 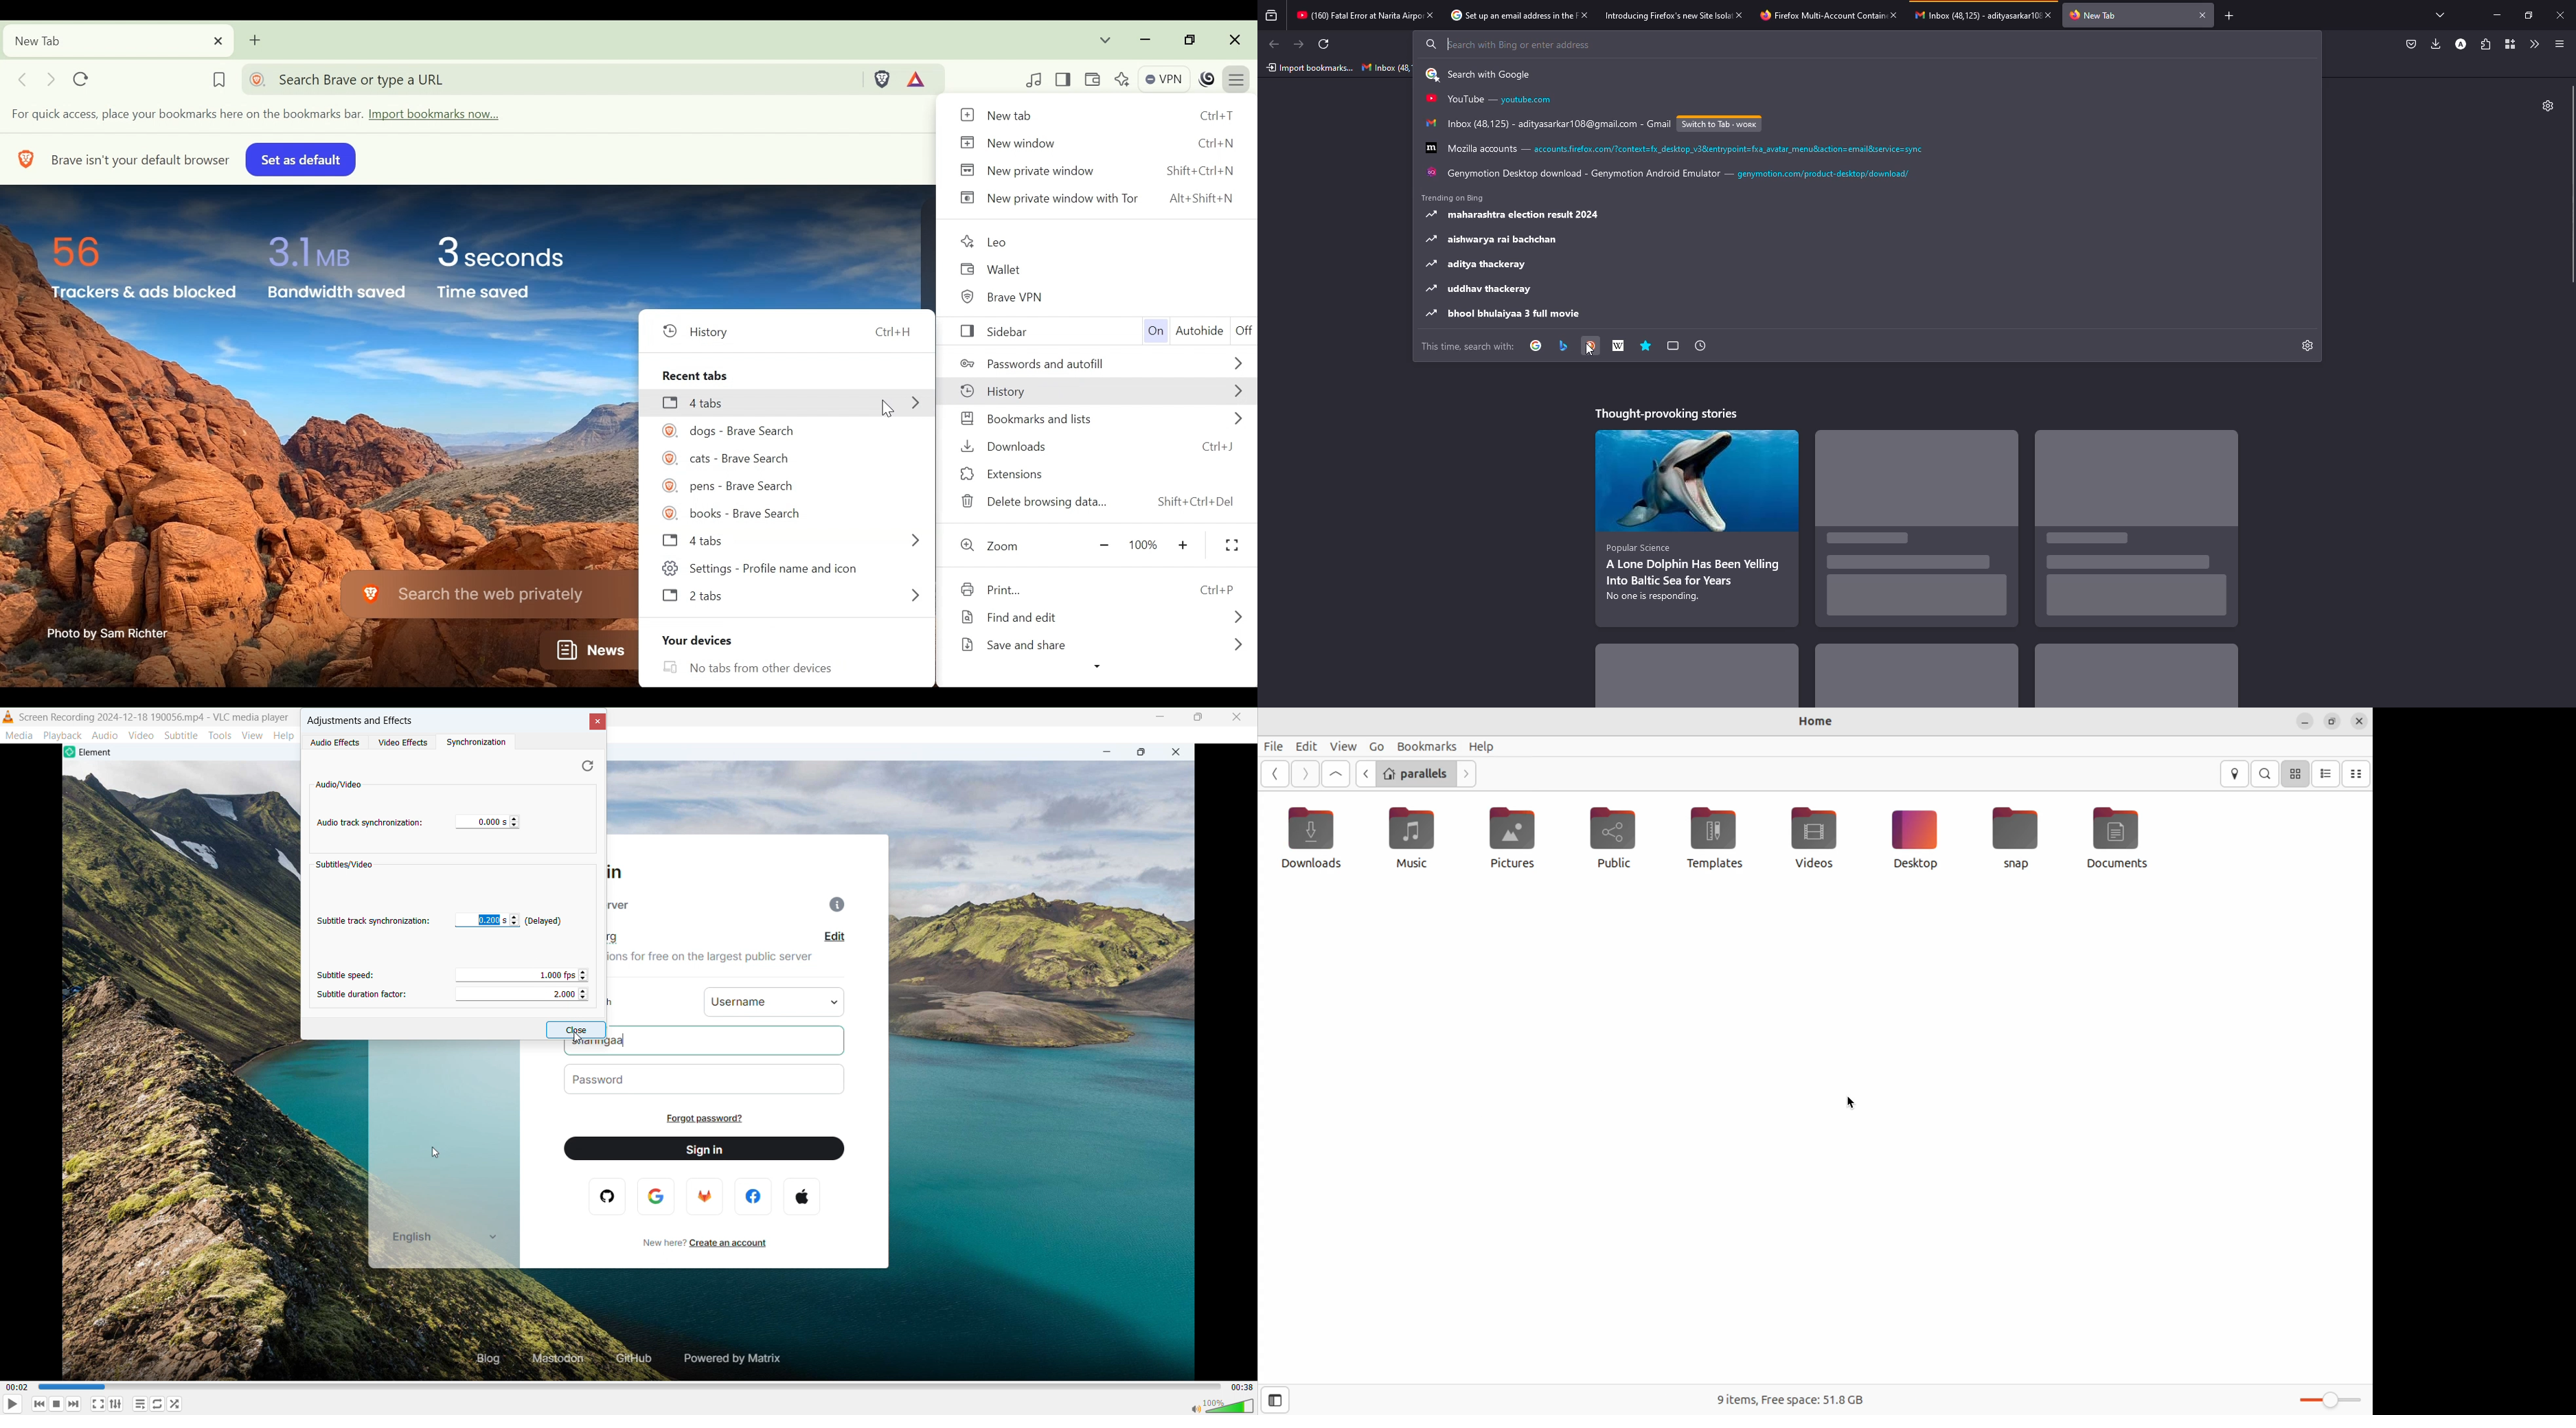 What do you see at coordinates (575, 1028) in the screenshot?
I see `close` at bounding box center [575, 1028].